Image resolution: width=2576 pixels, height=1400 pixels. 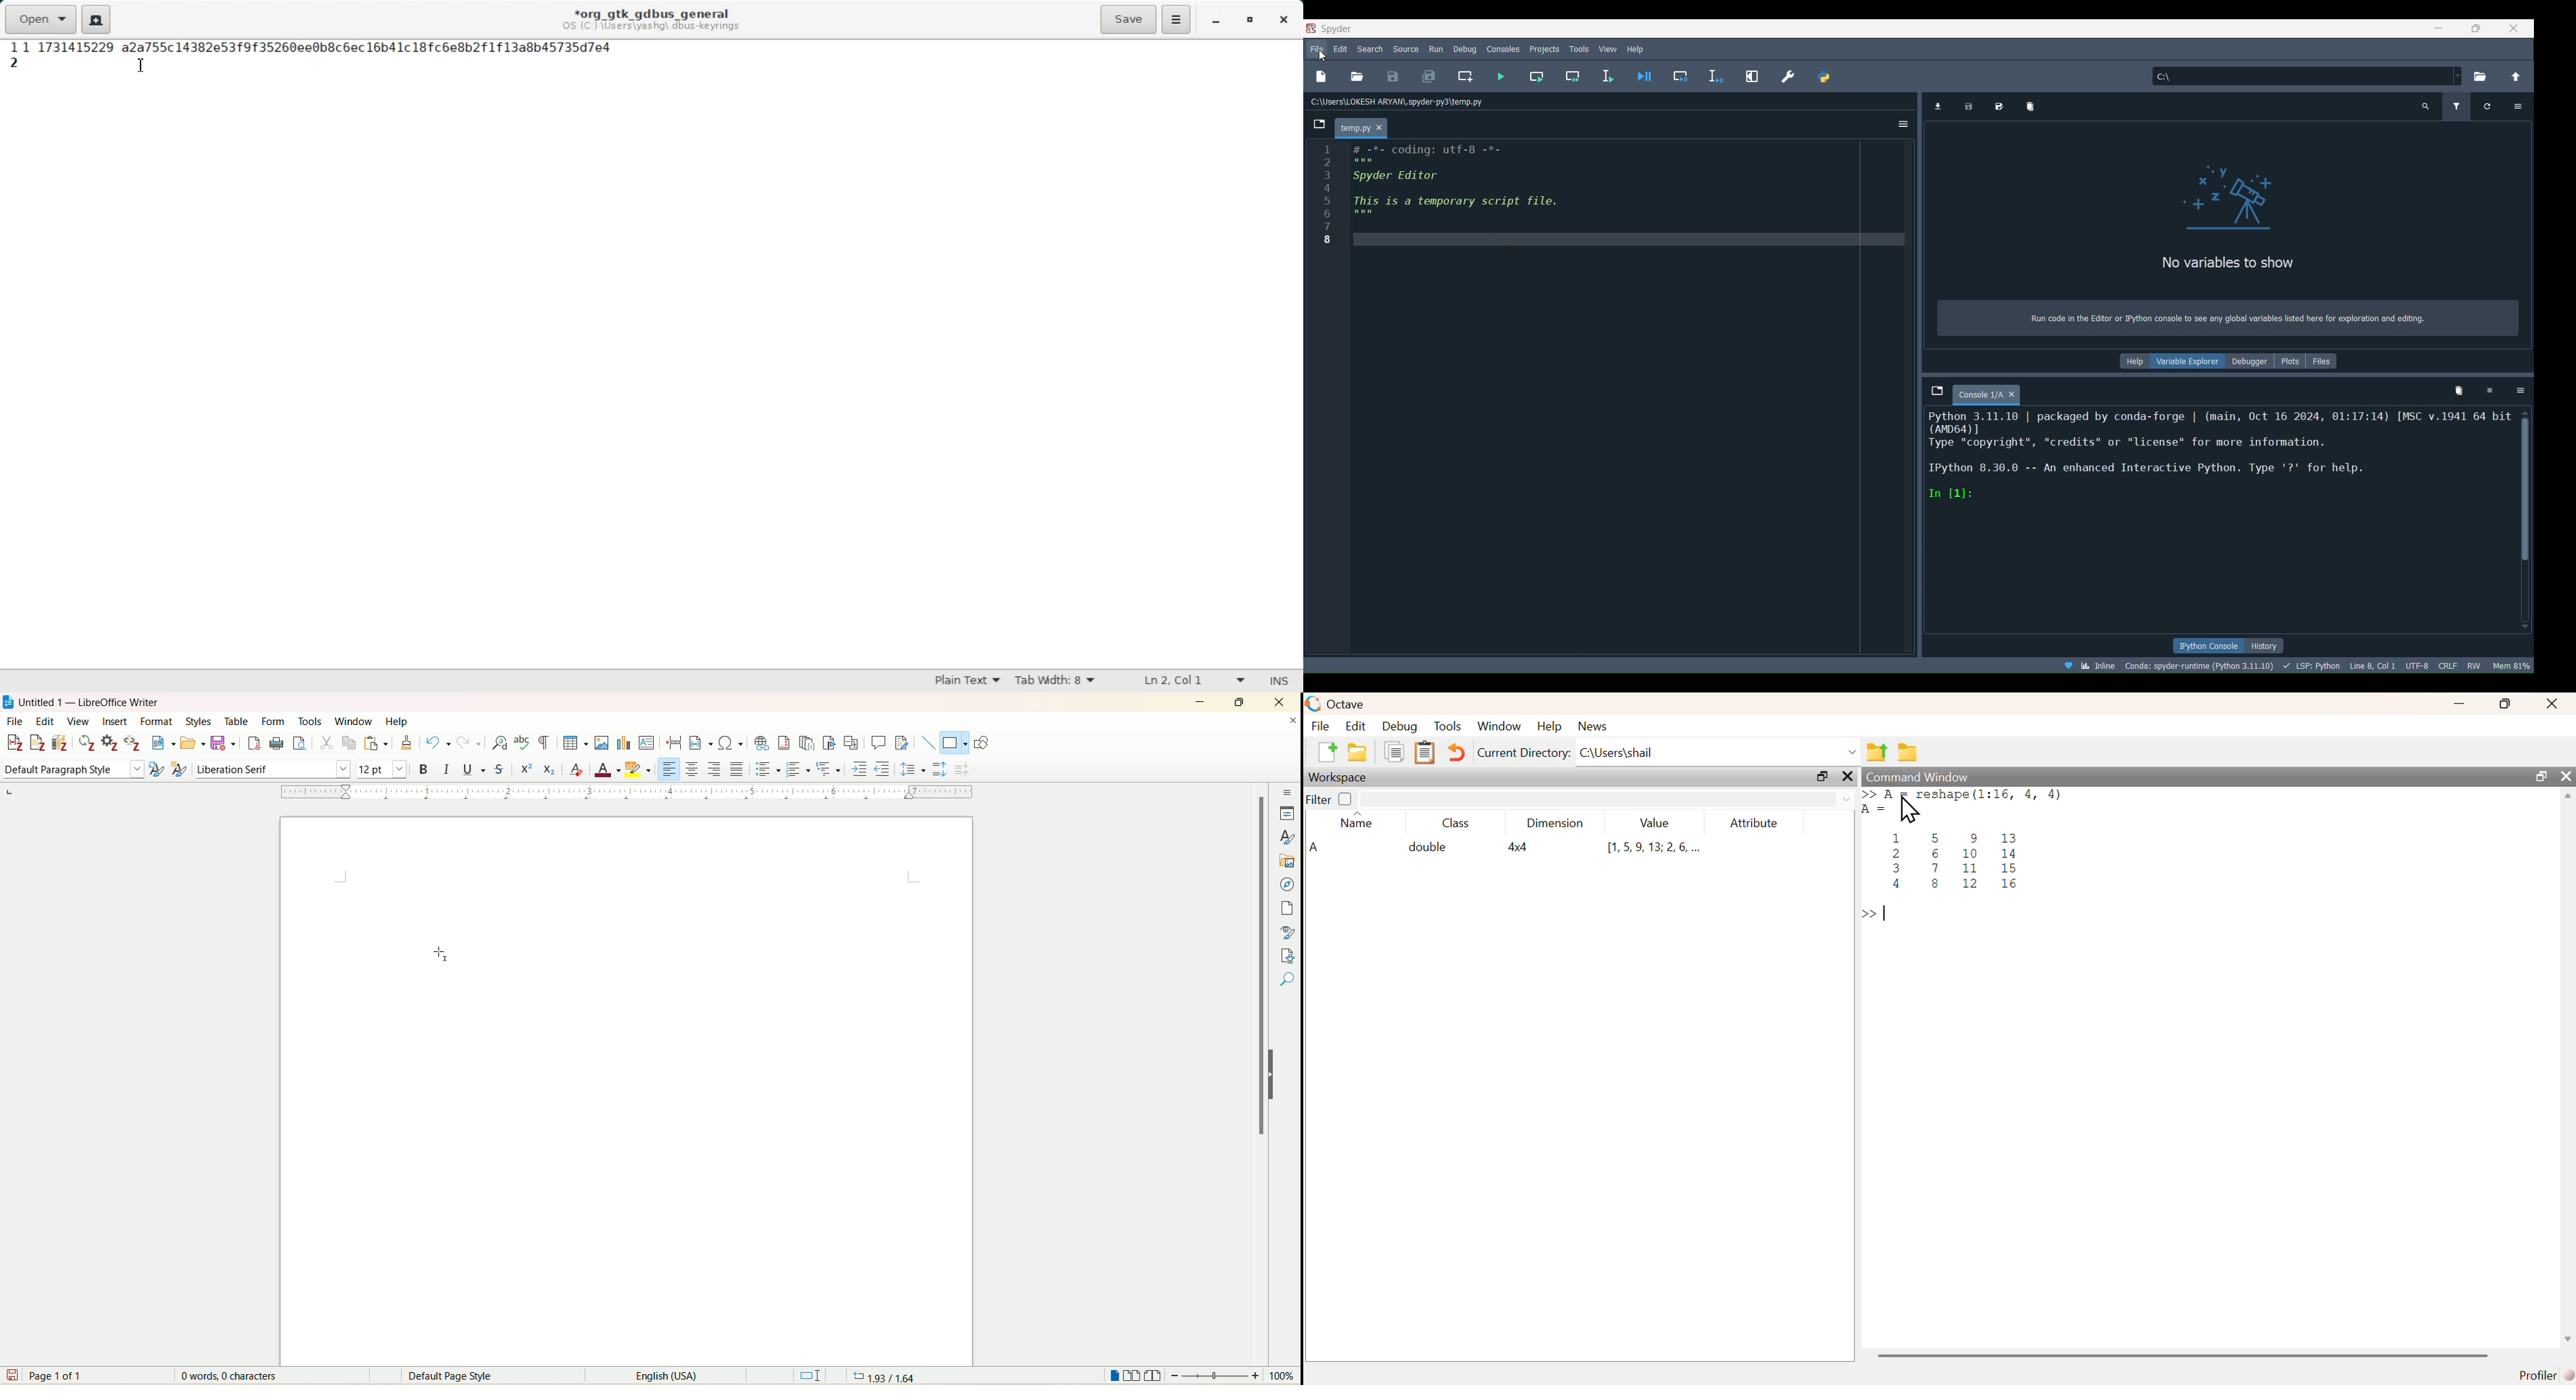 I want to click on insert hyperlink, so click(x=763, y=741).